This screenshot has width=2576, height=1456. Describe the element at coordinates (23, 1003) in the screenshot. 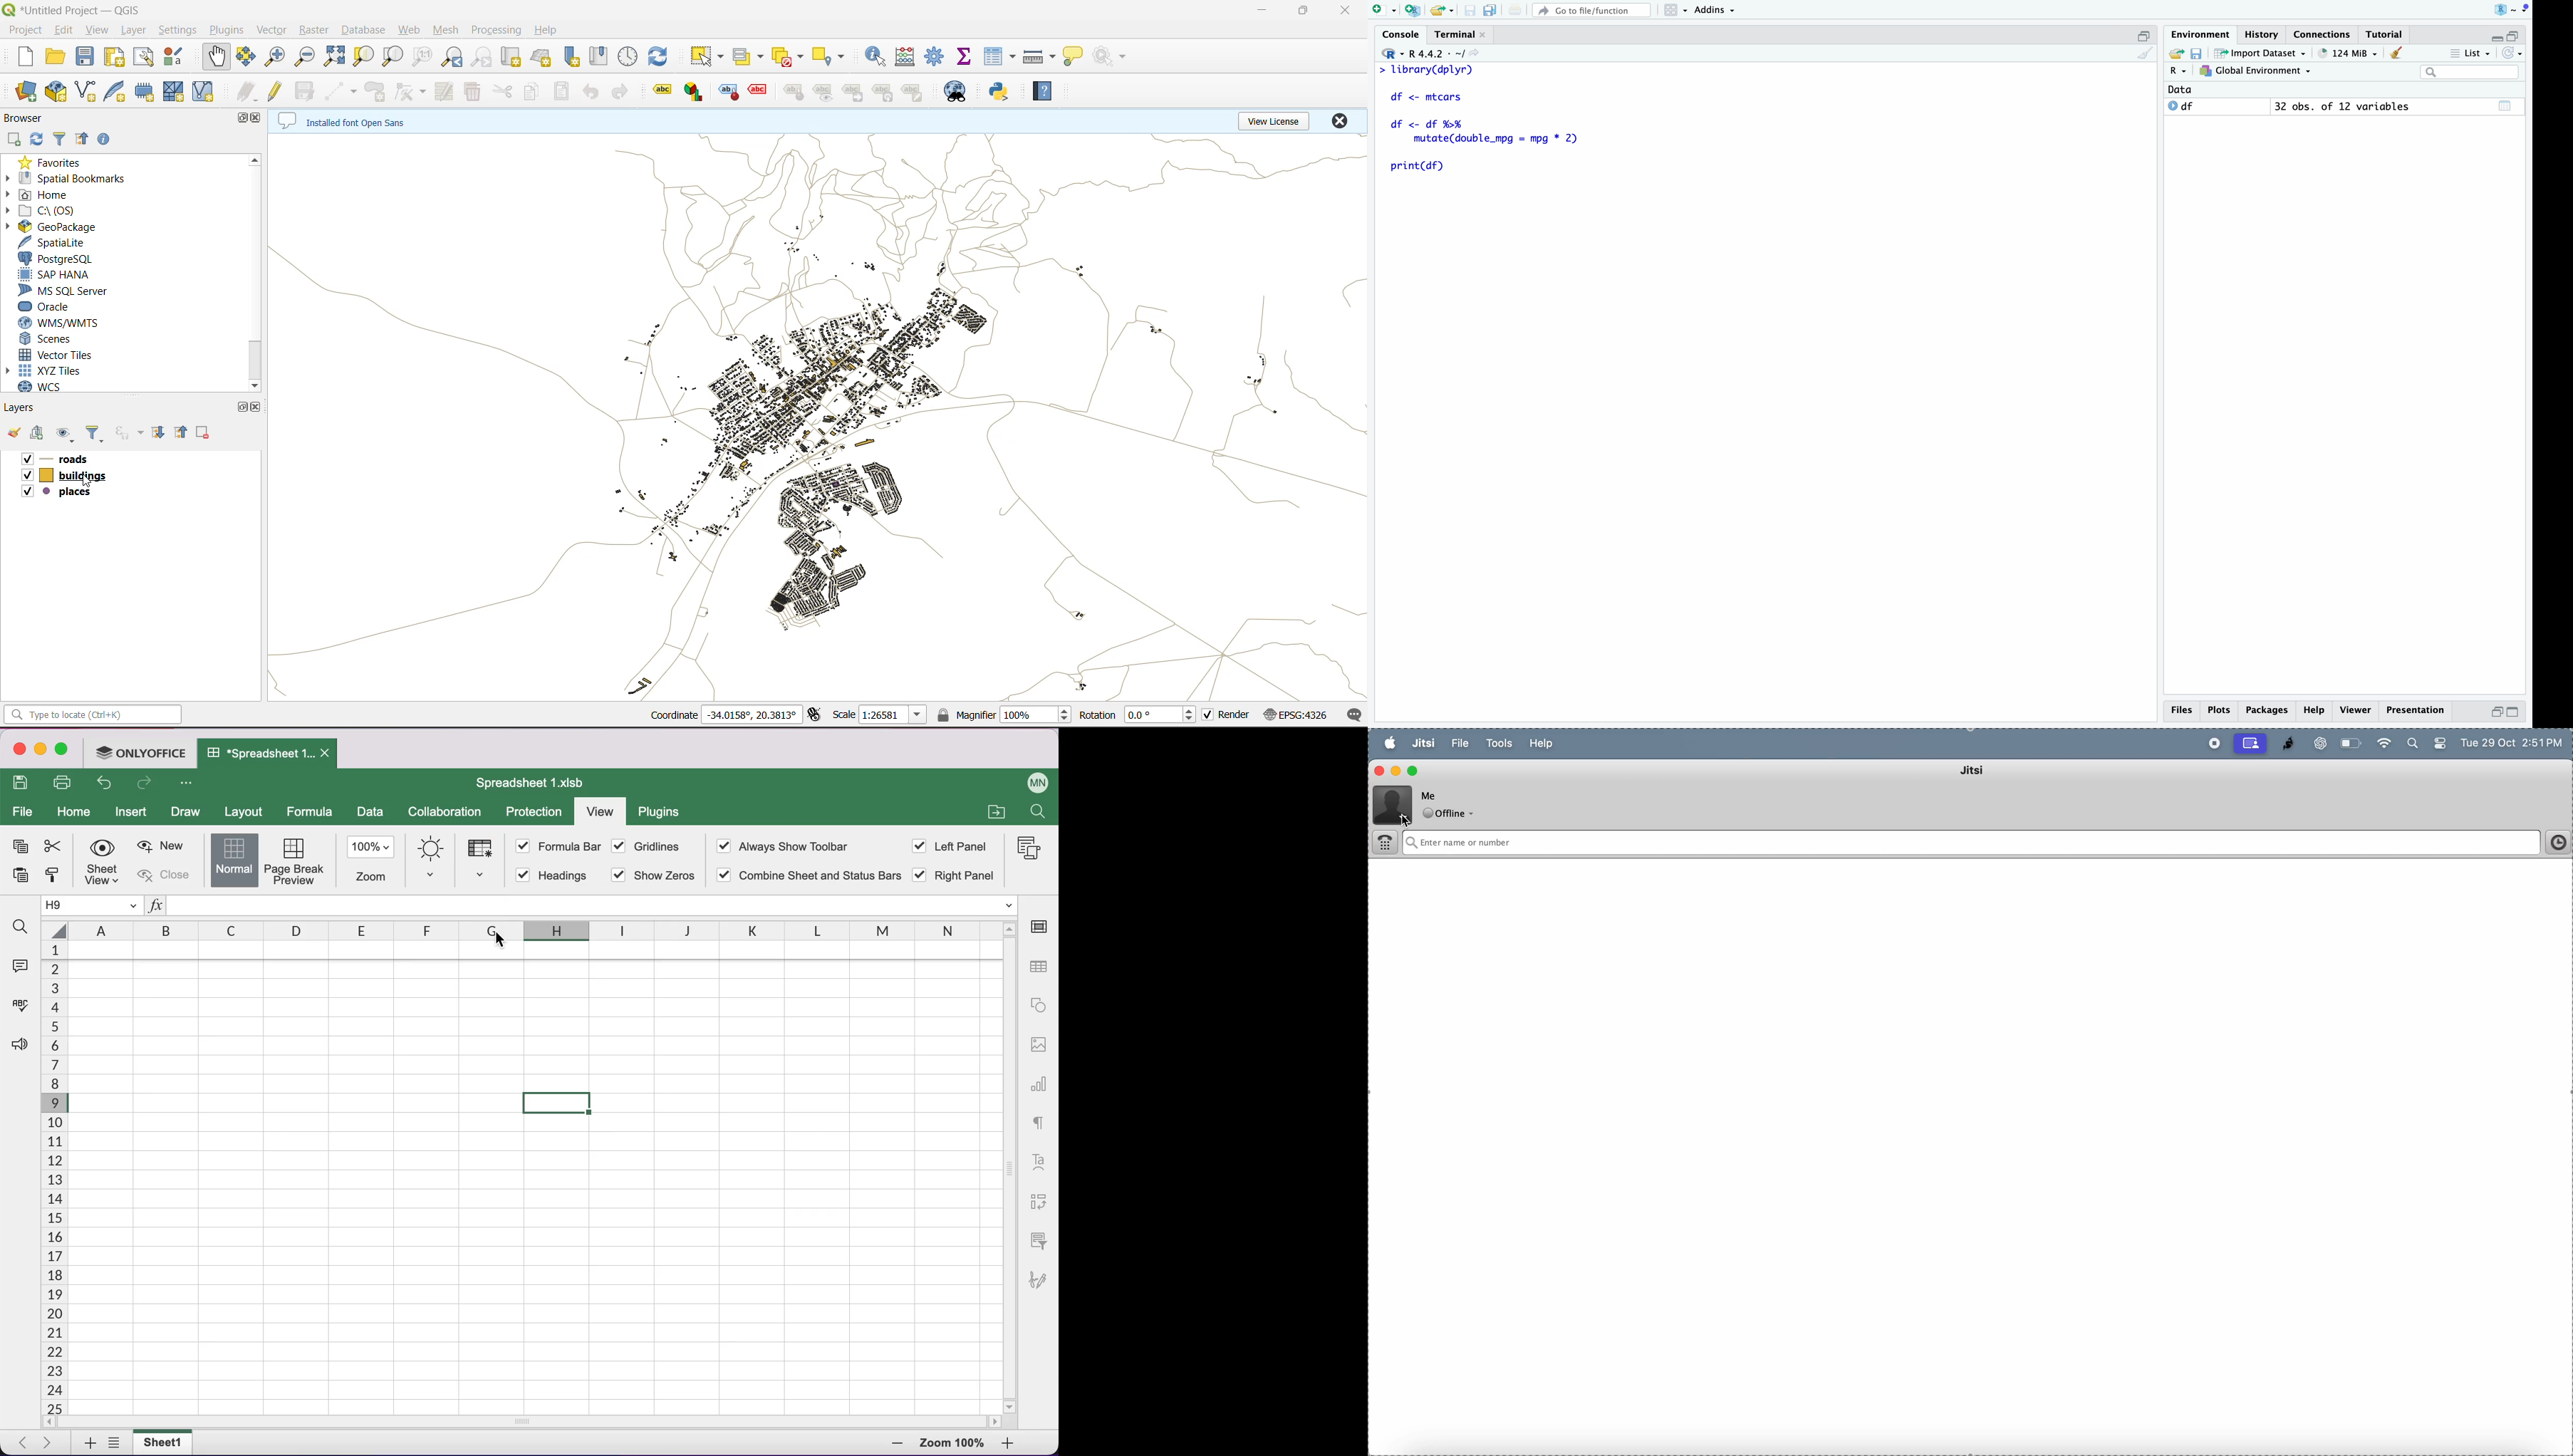

I see `spell checking` at that location.